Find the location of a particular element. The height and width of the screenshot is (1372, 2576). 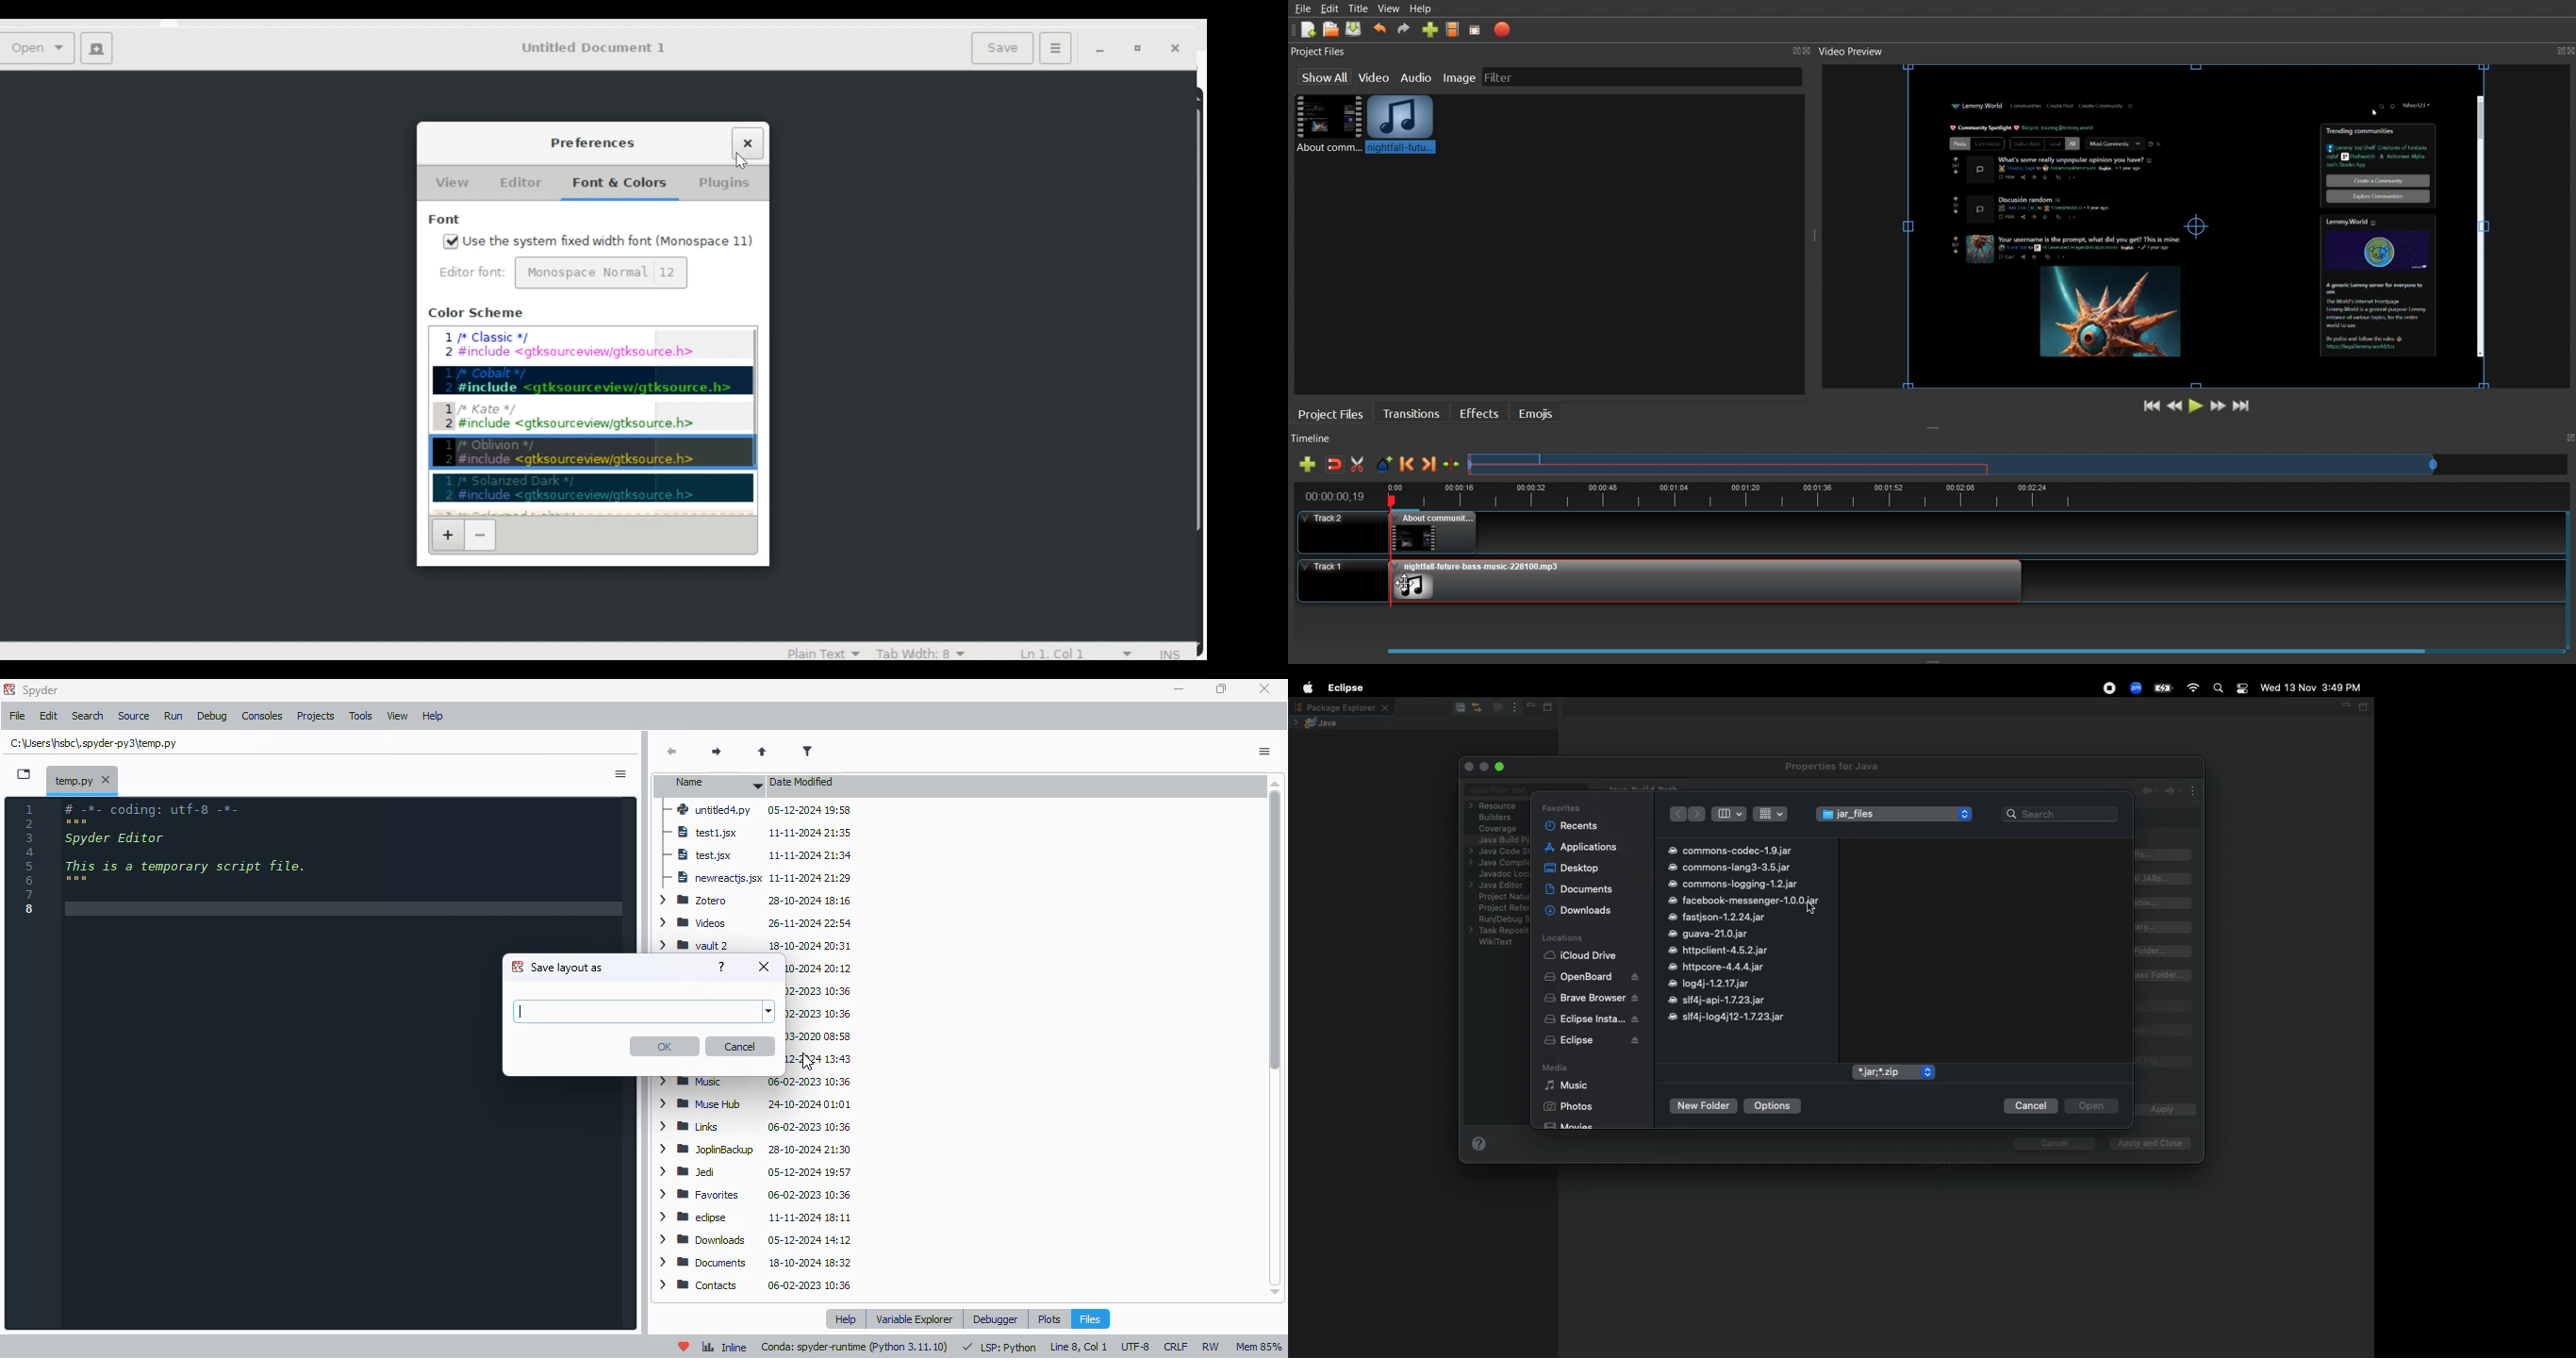

Window Adjuster is located at coordinates (1815, 238).